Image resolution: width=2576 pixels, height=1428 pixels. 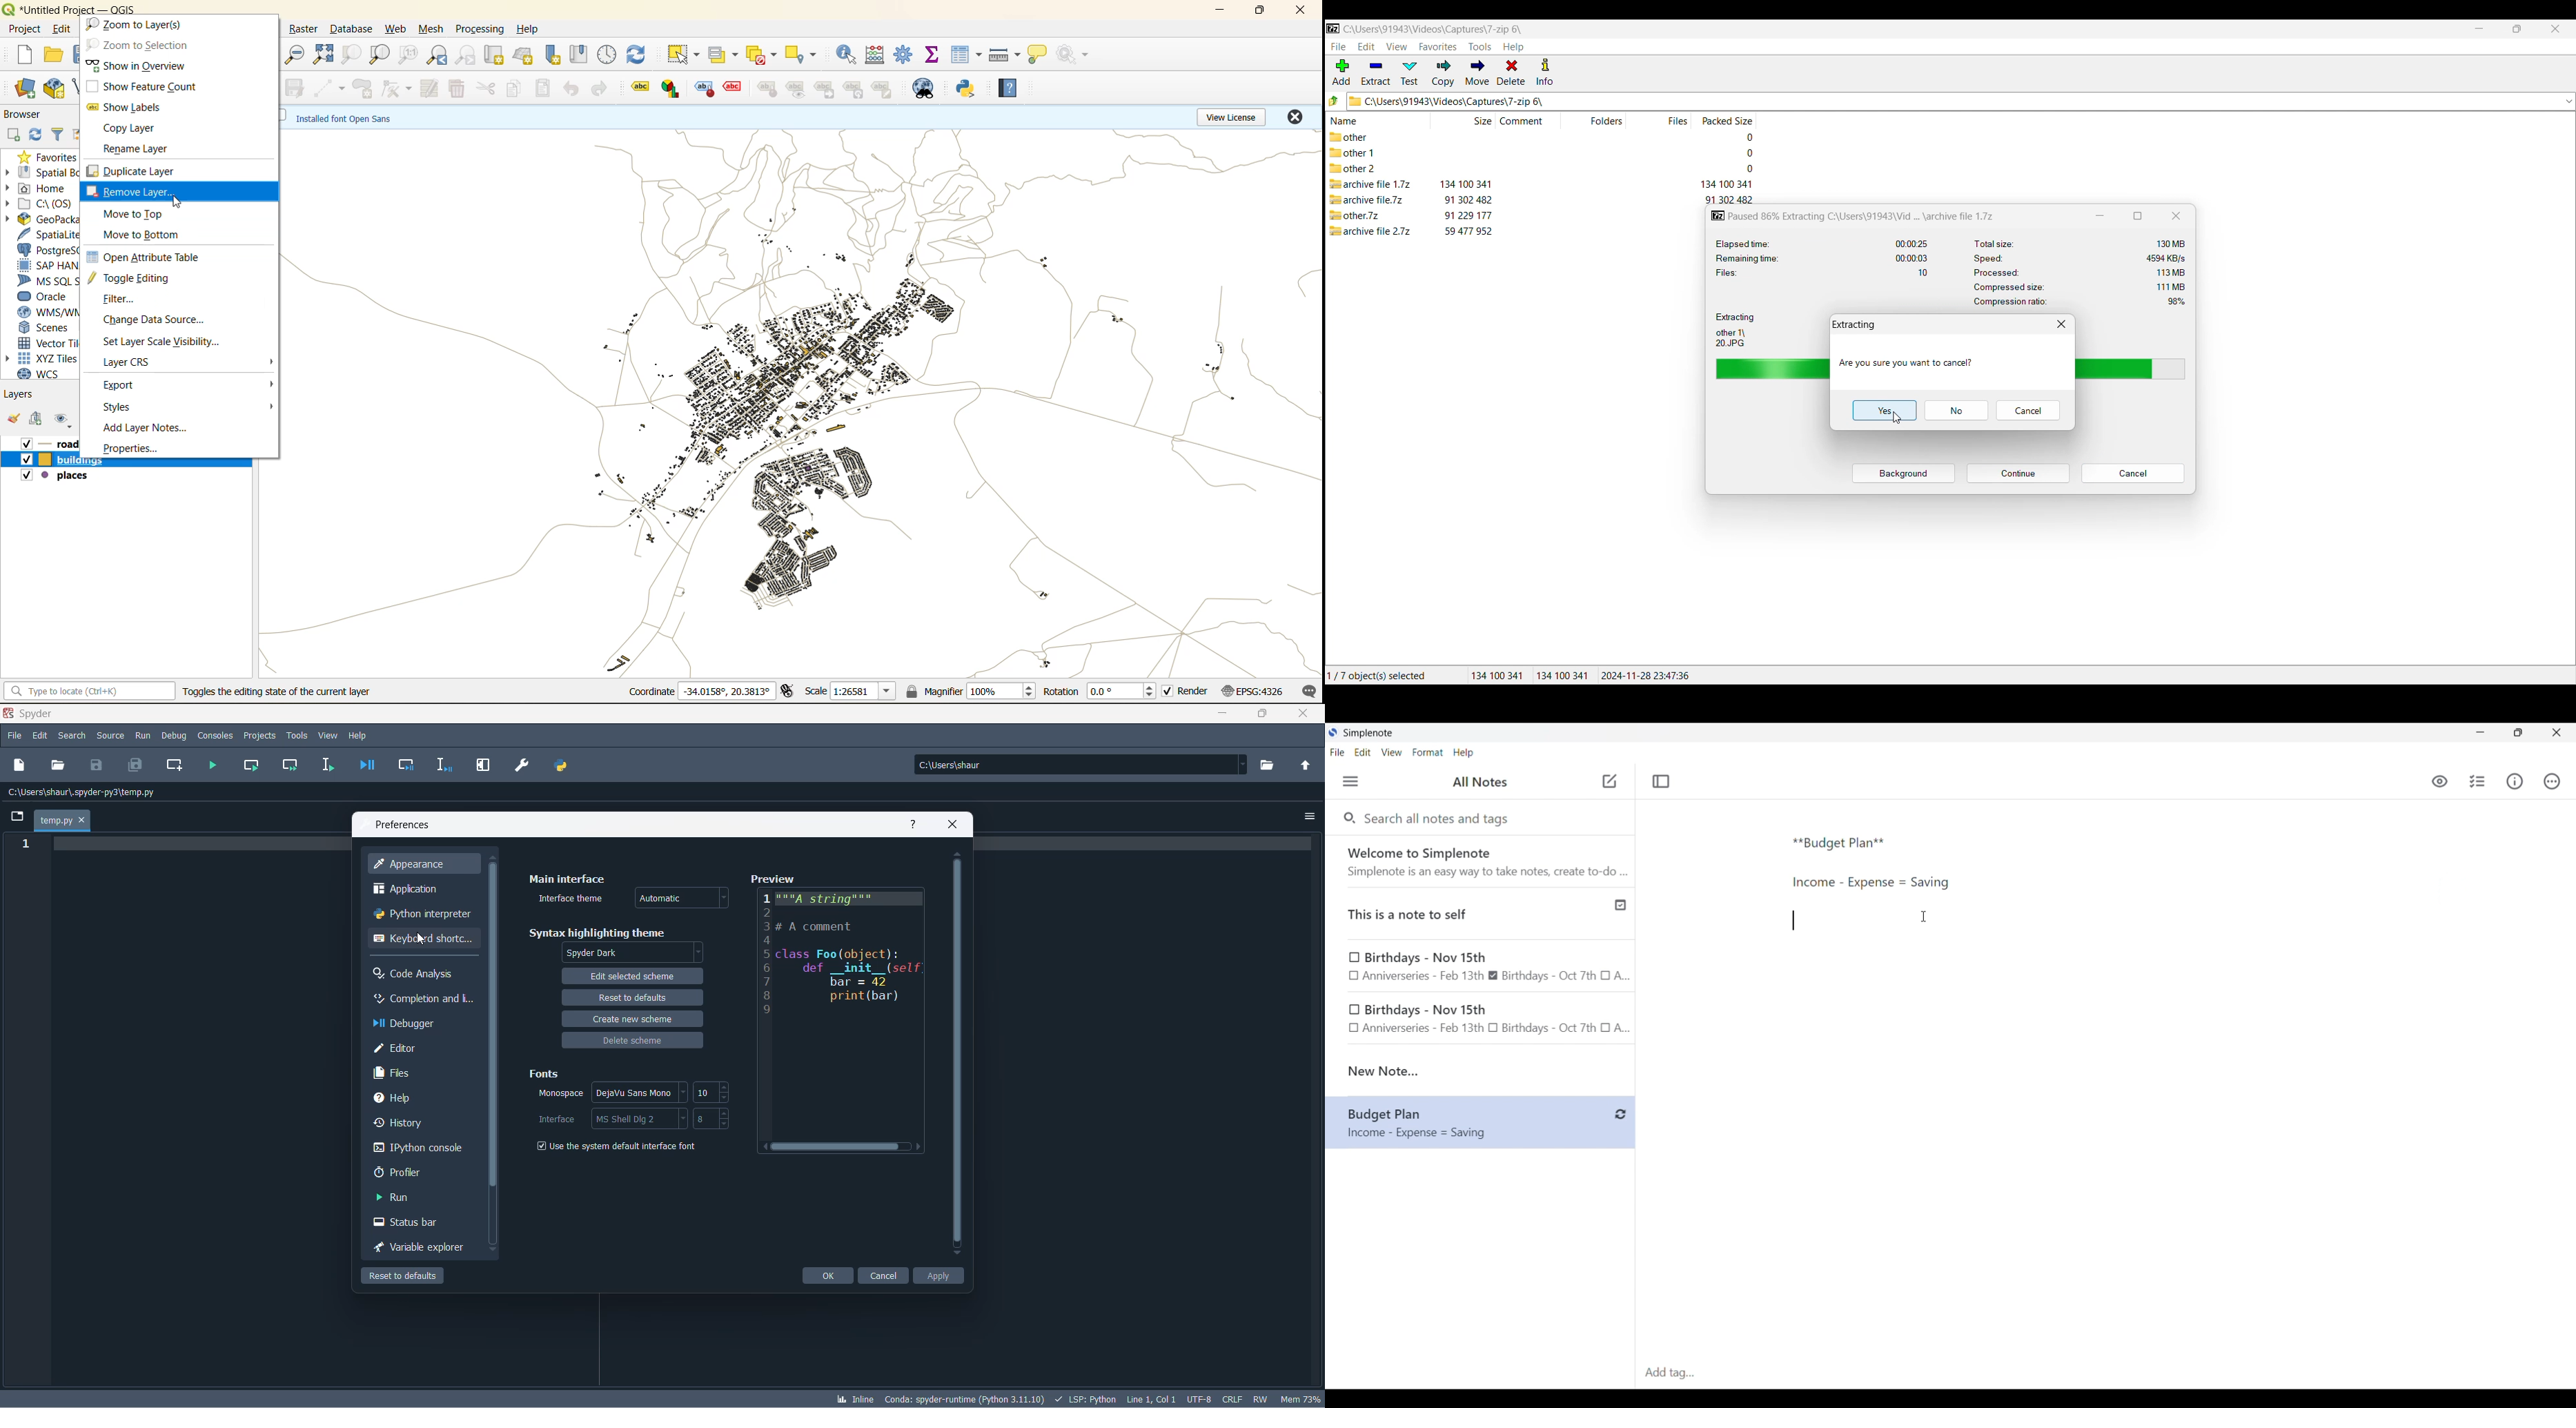 I want to click on editor, so click(x=422, y=1048).